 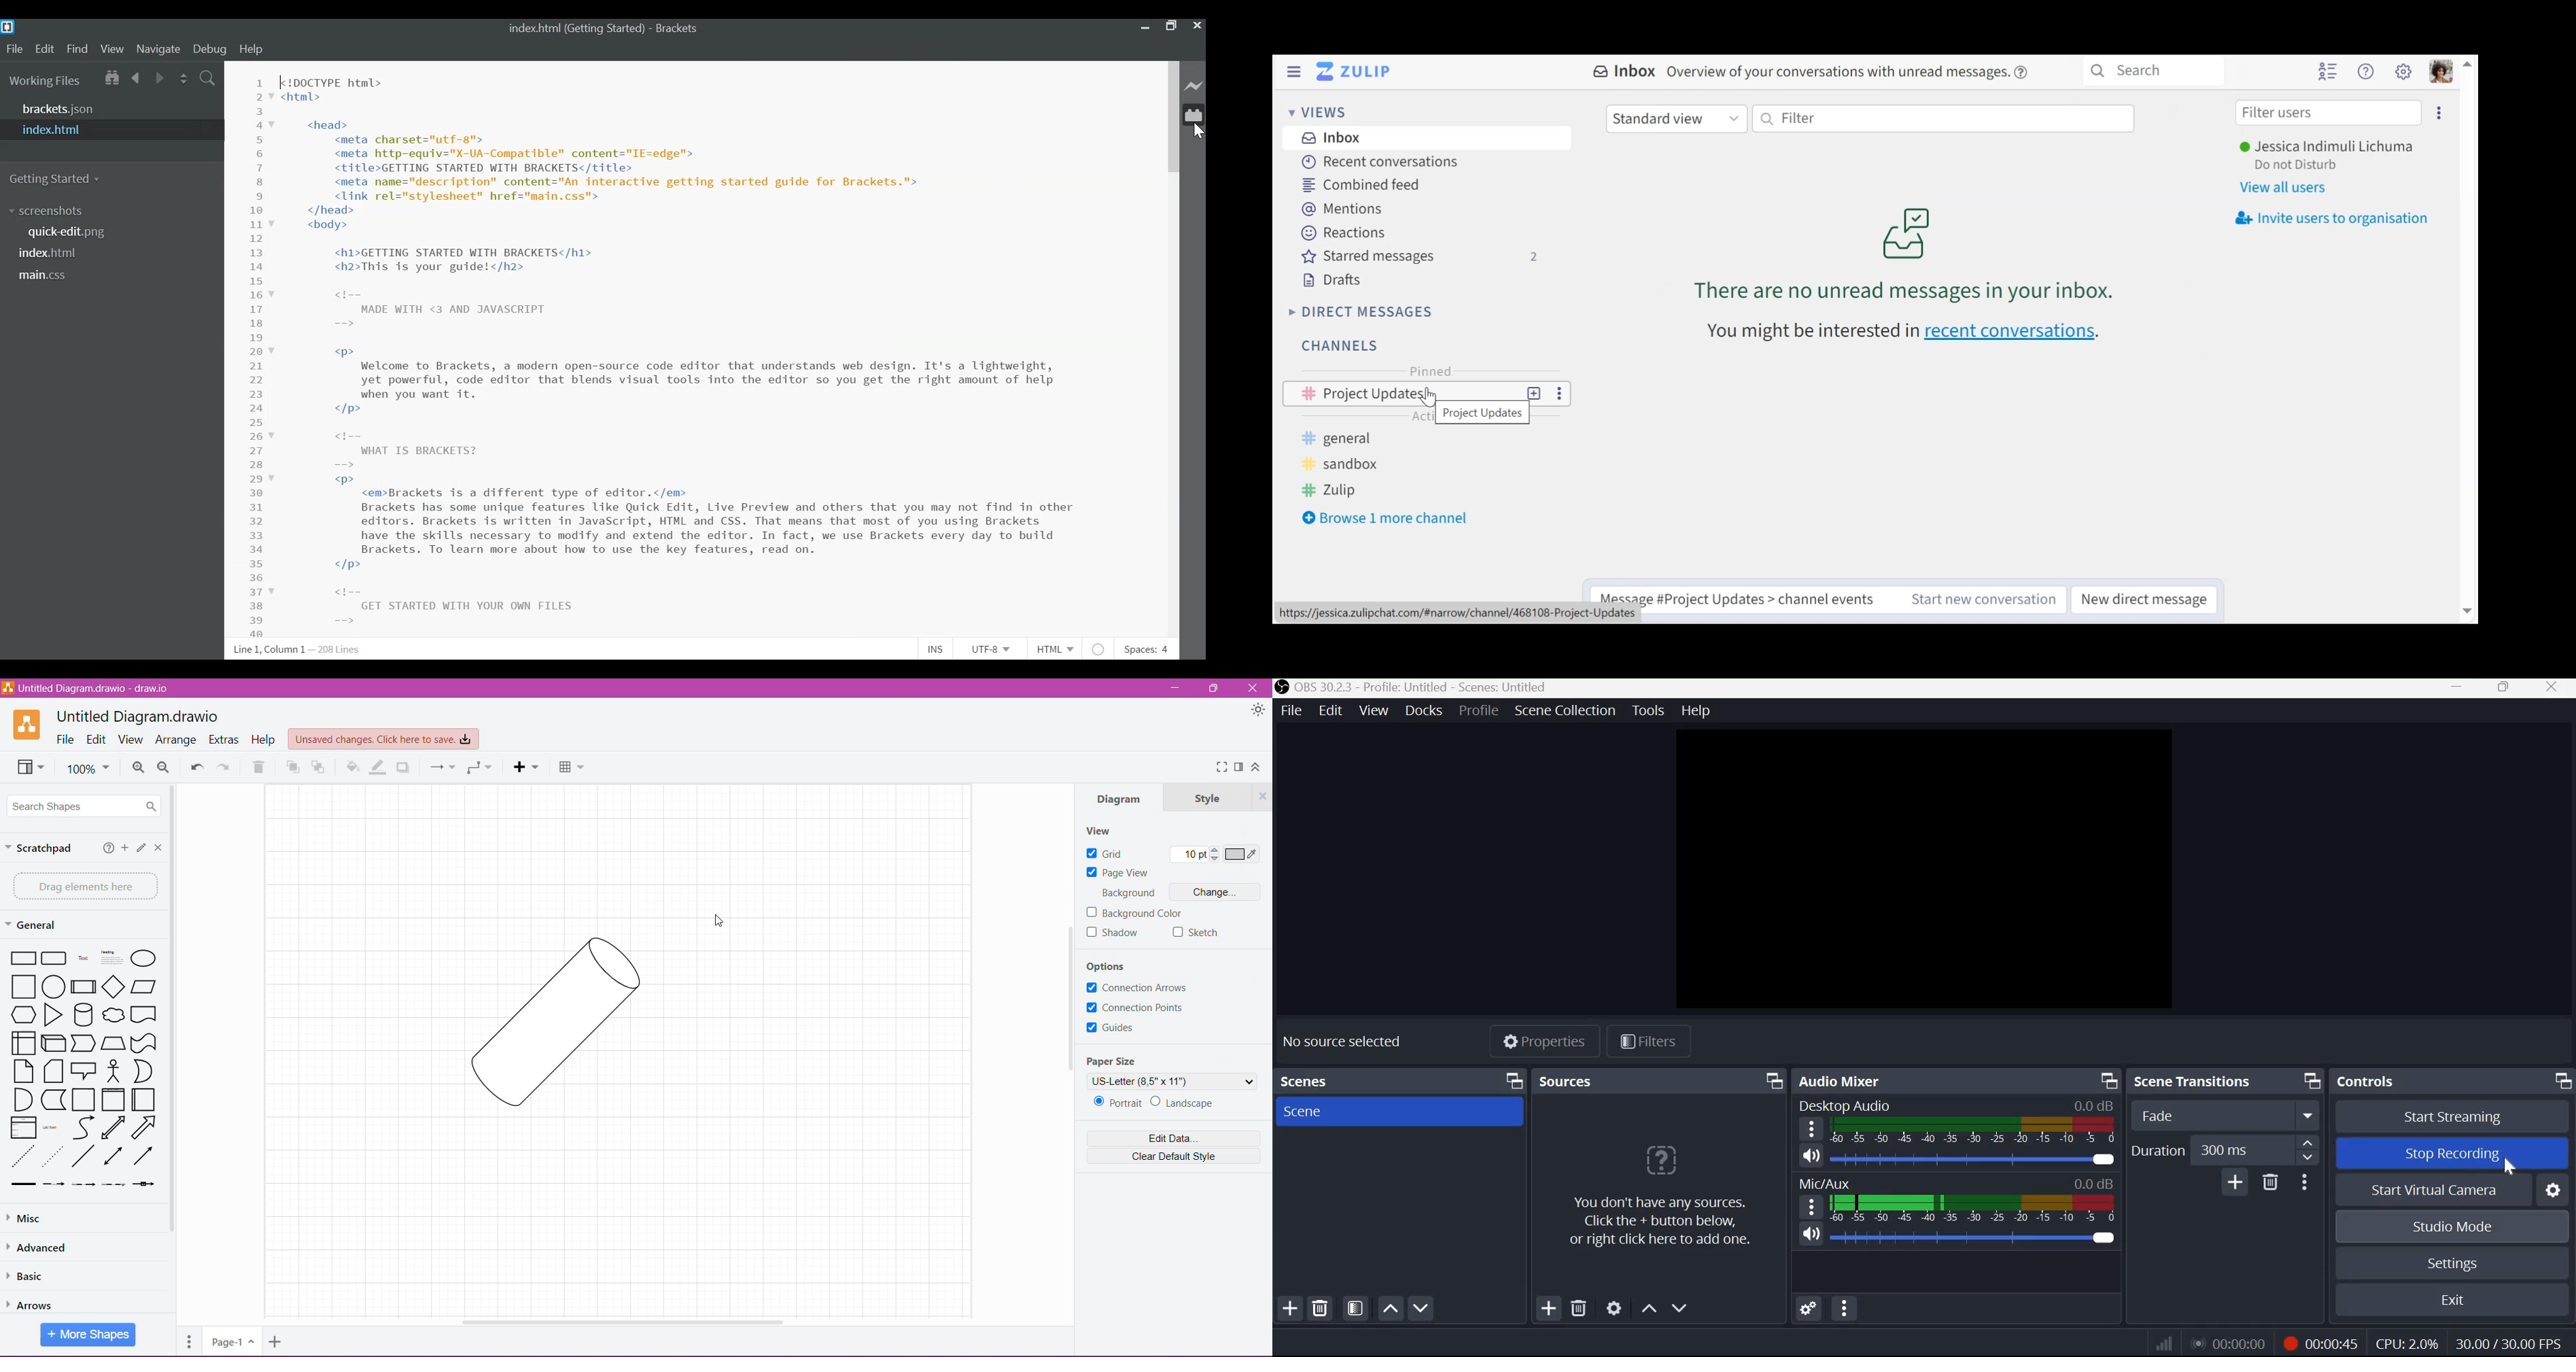 What do you see at coordinates (2311, 1142) in the screenshot?
I see `increase` at bounding box center [2311, 1142].